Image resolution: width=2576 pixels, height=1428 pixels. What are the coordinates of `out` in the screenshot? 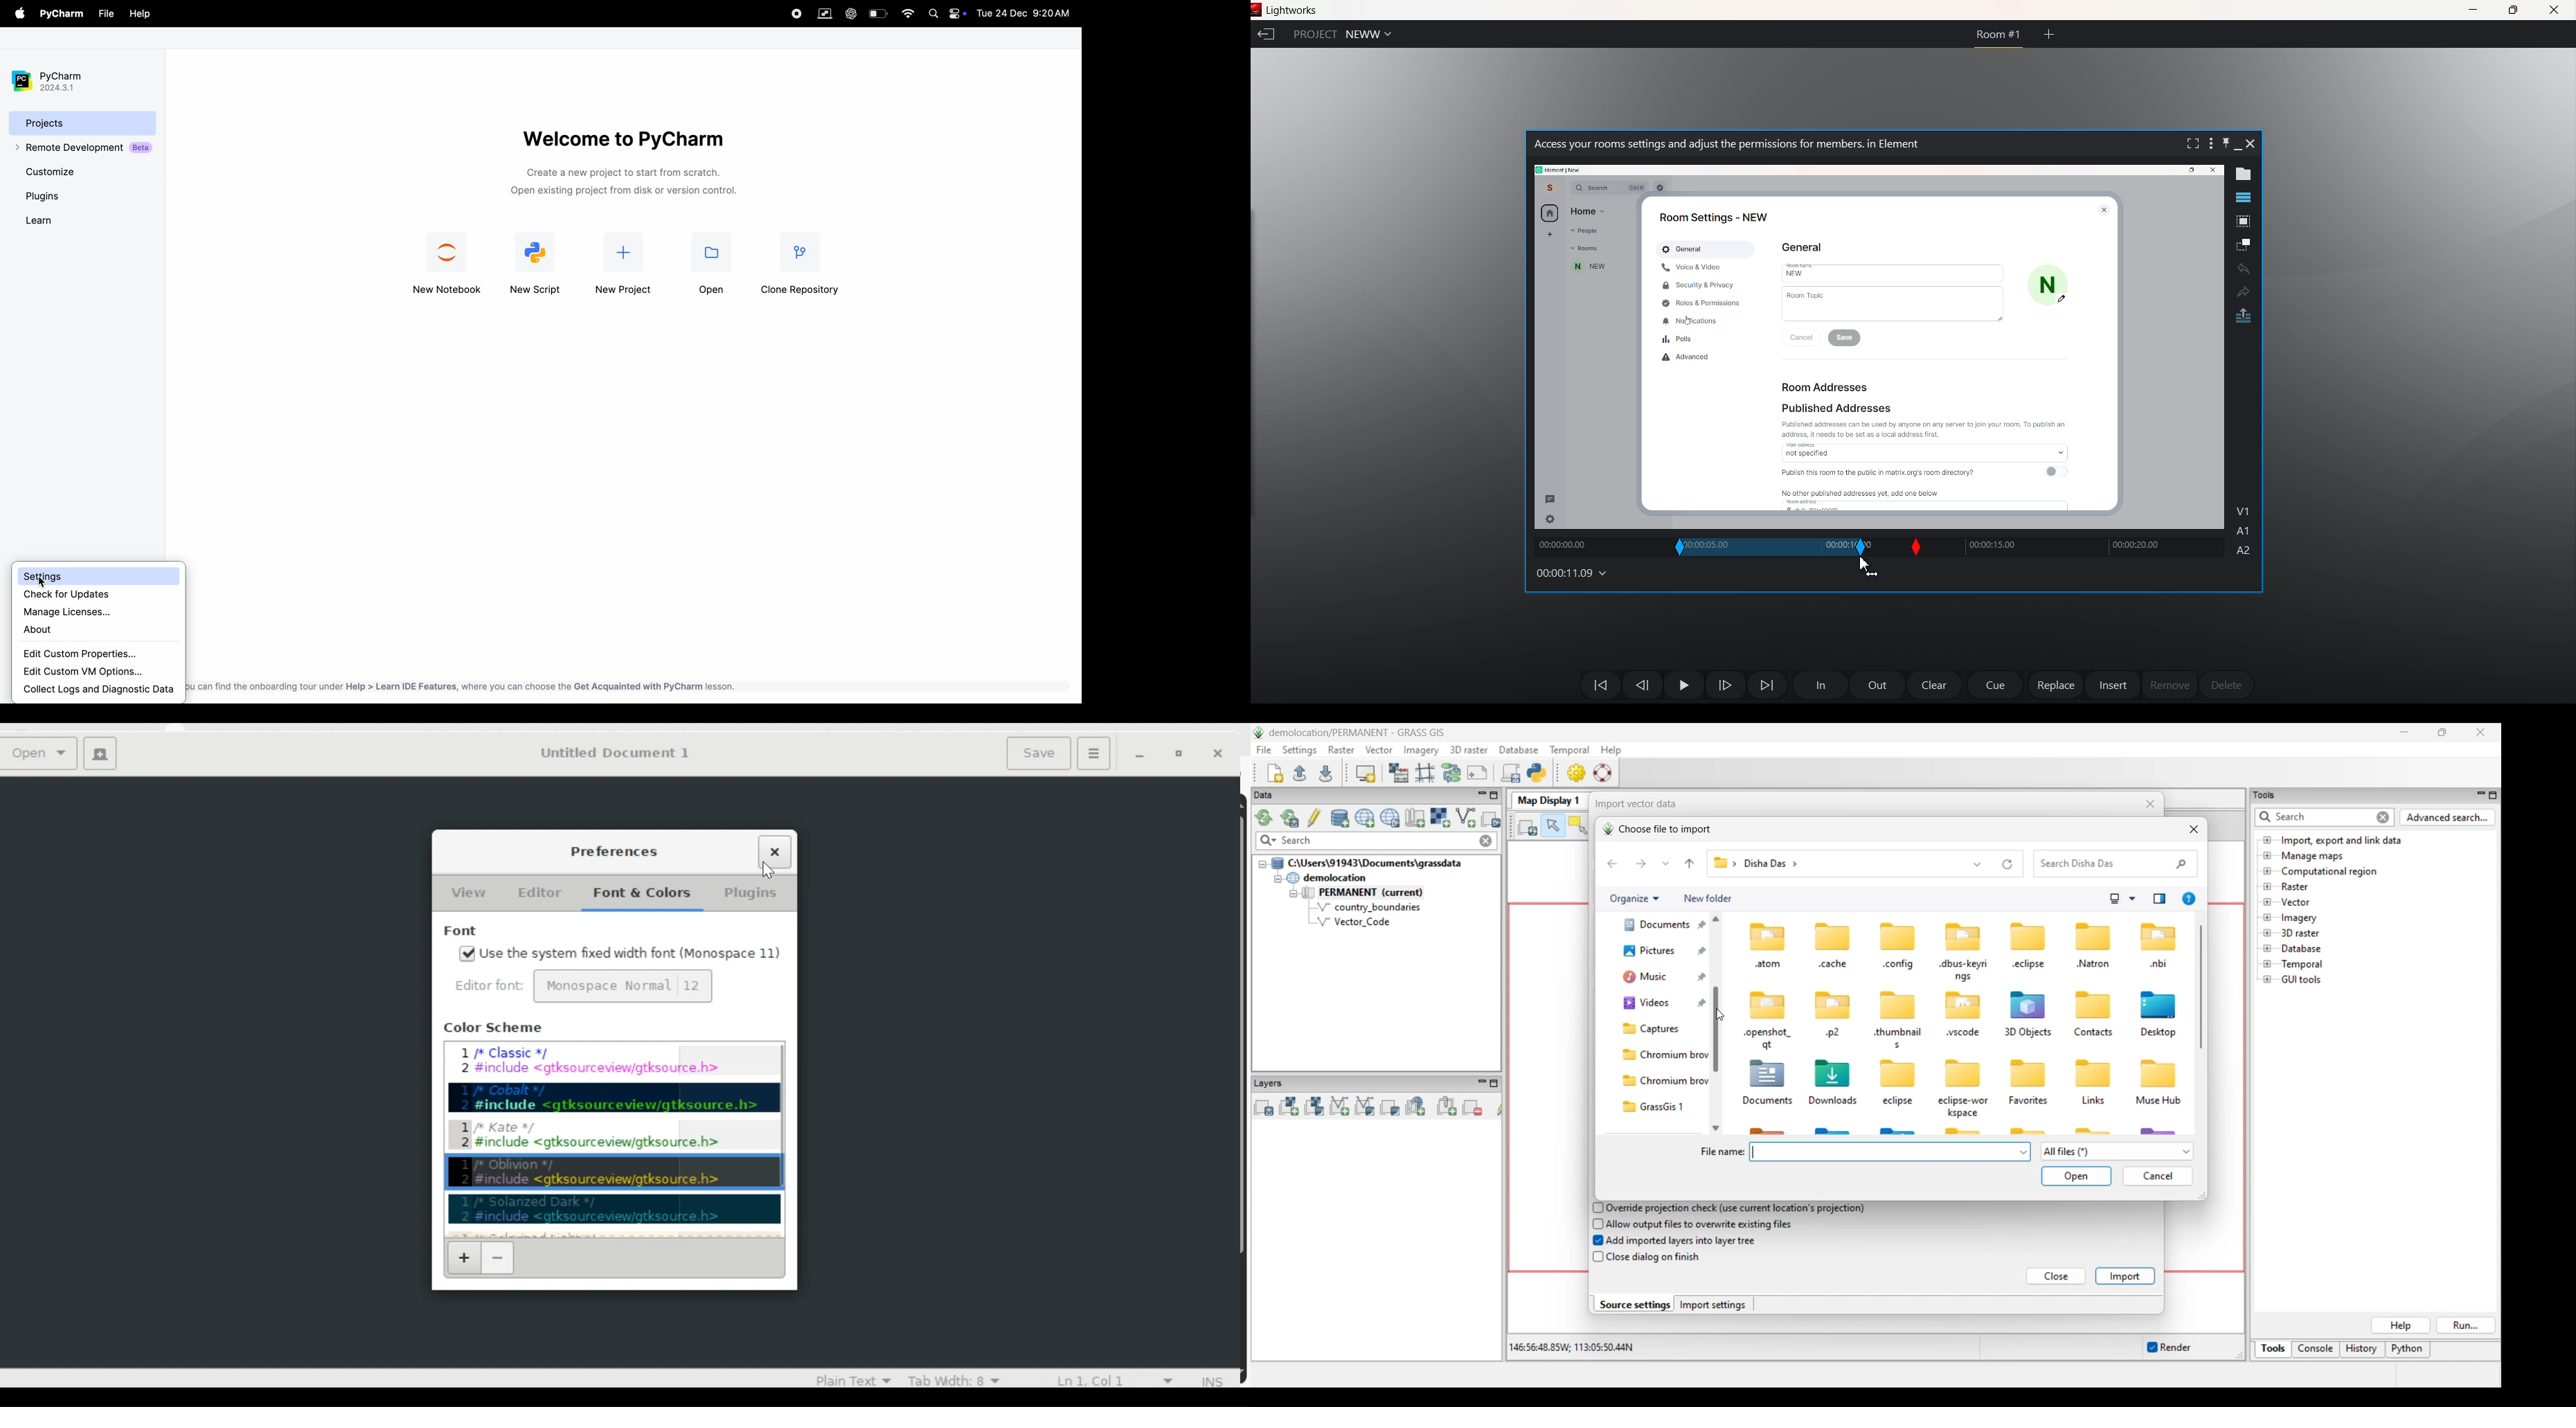 It's located at (1877, 683).